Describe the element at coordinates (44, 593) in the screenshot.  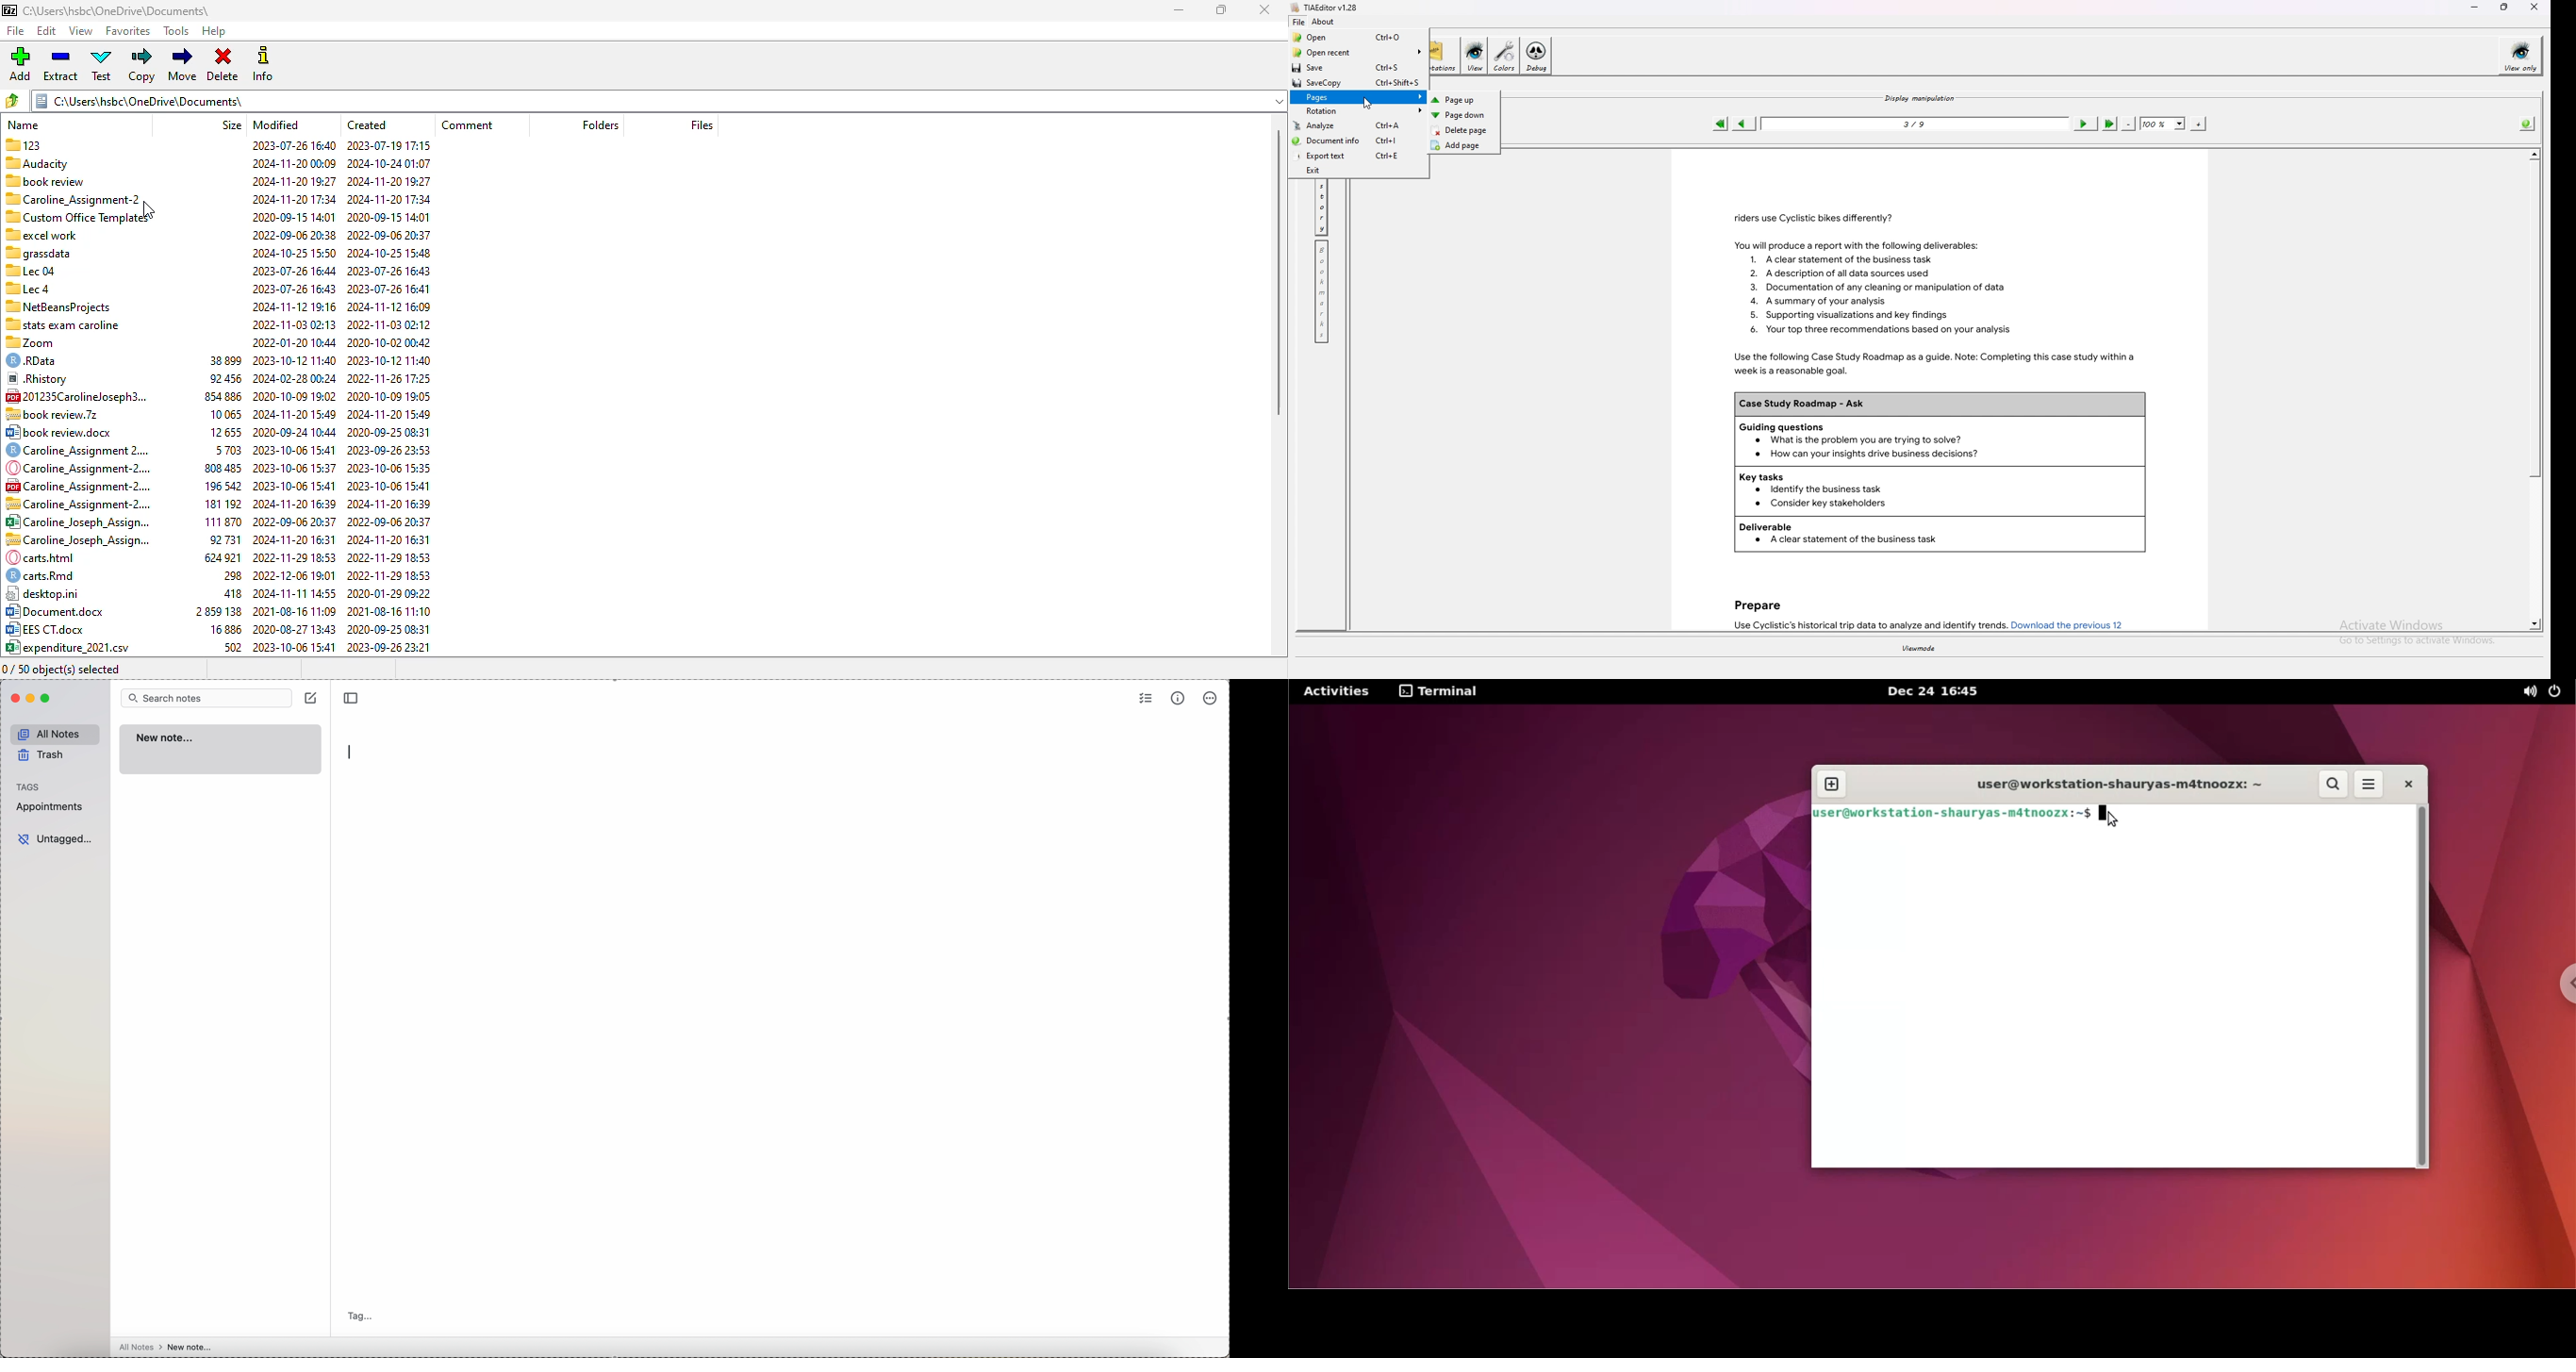
I see ` desktop.ini` at that location.